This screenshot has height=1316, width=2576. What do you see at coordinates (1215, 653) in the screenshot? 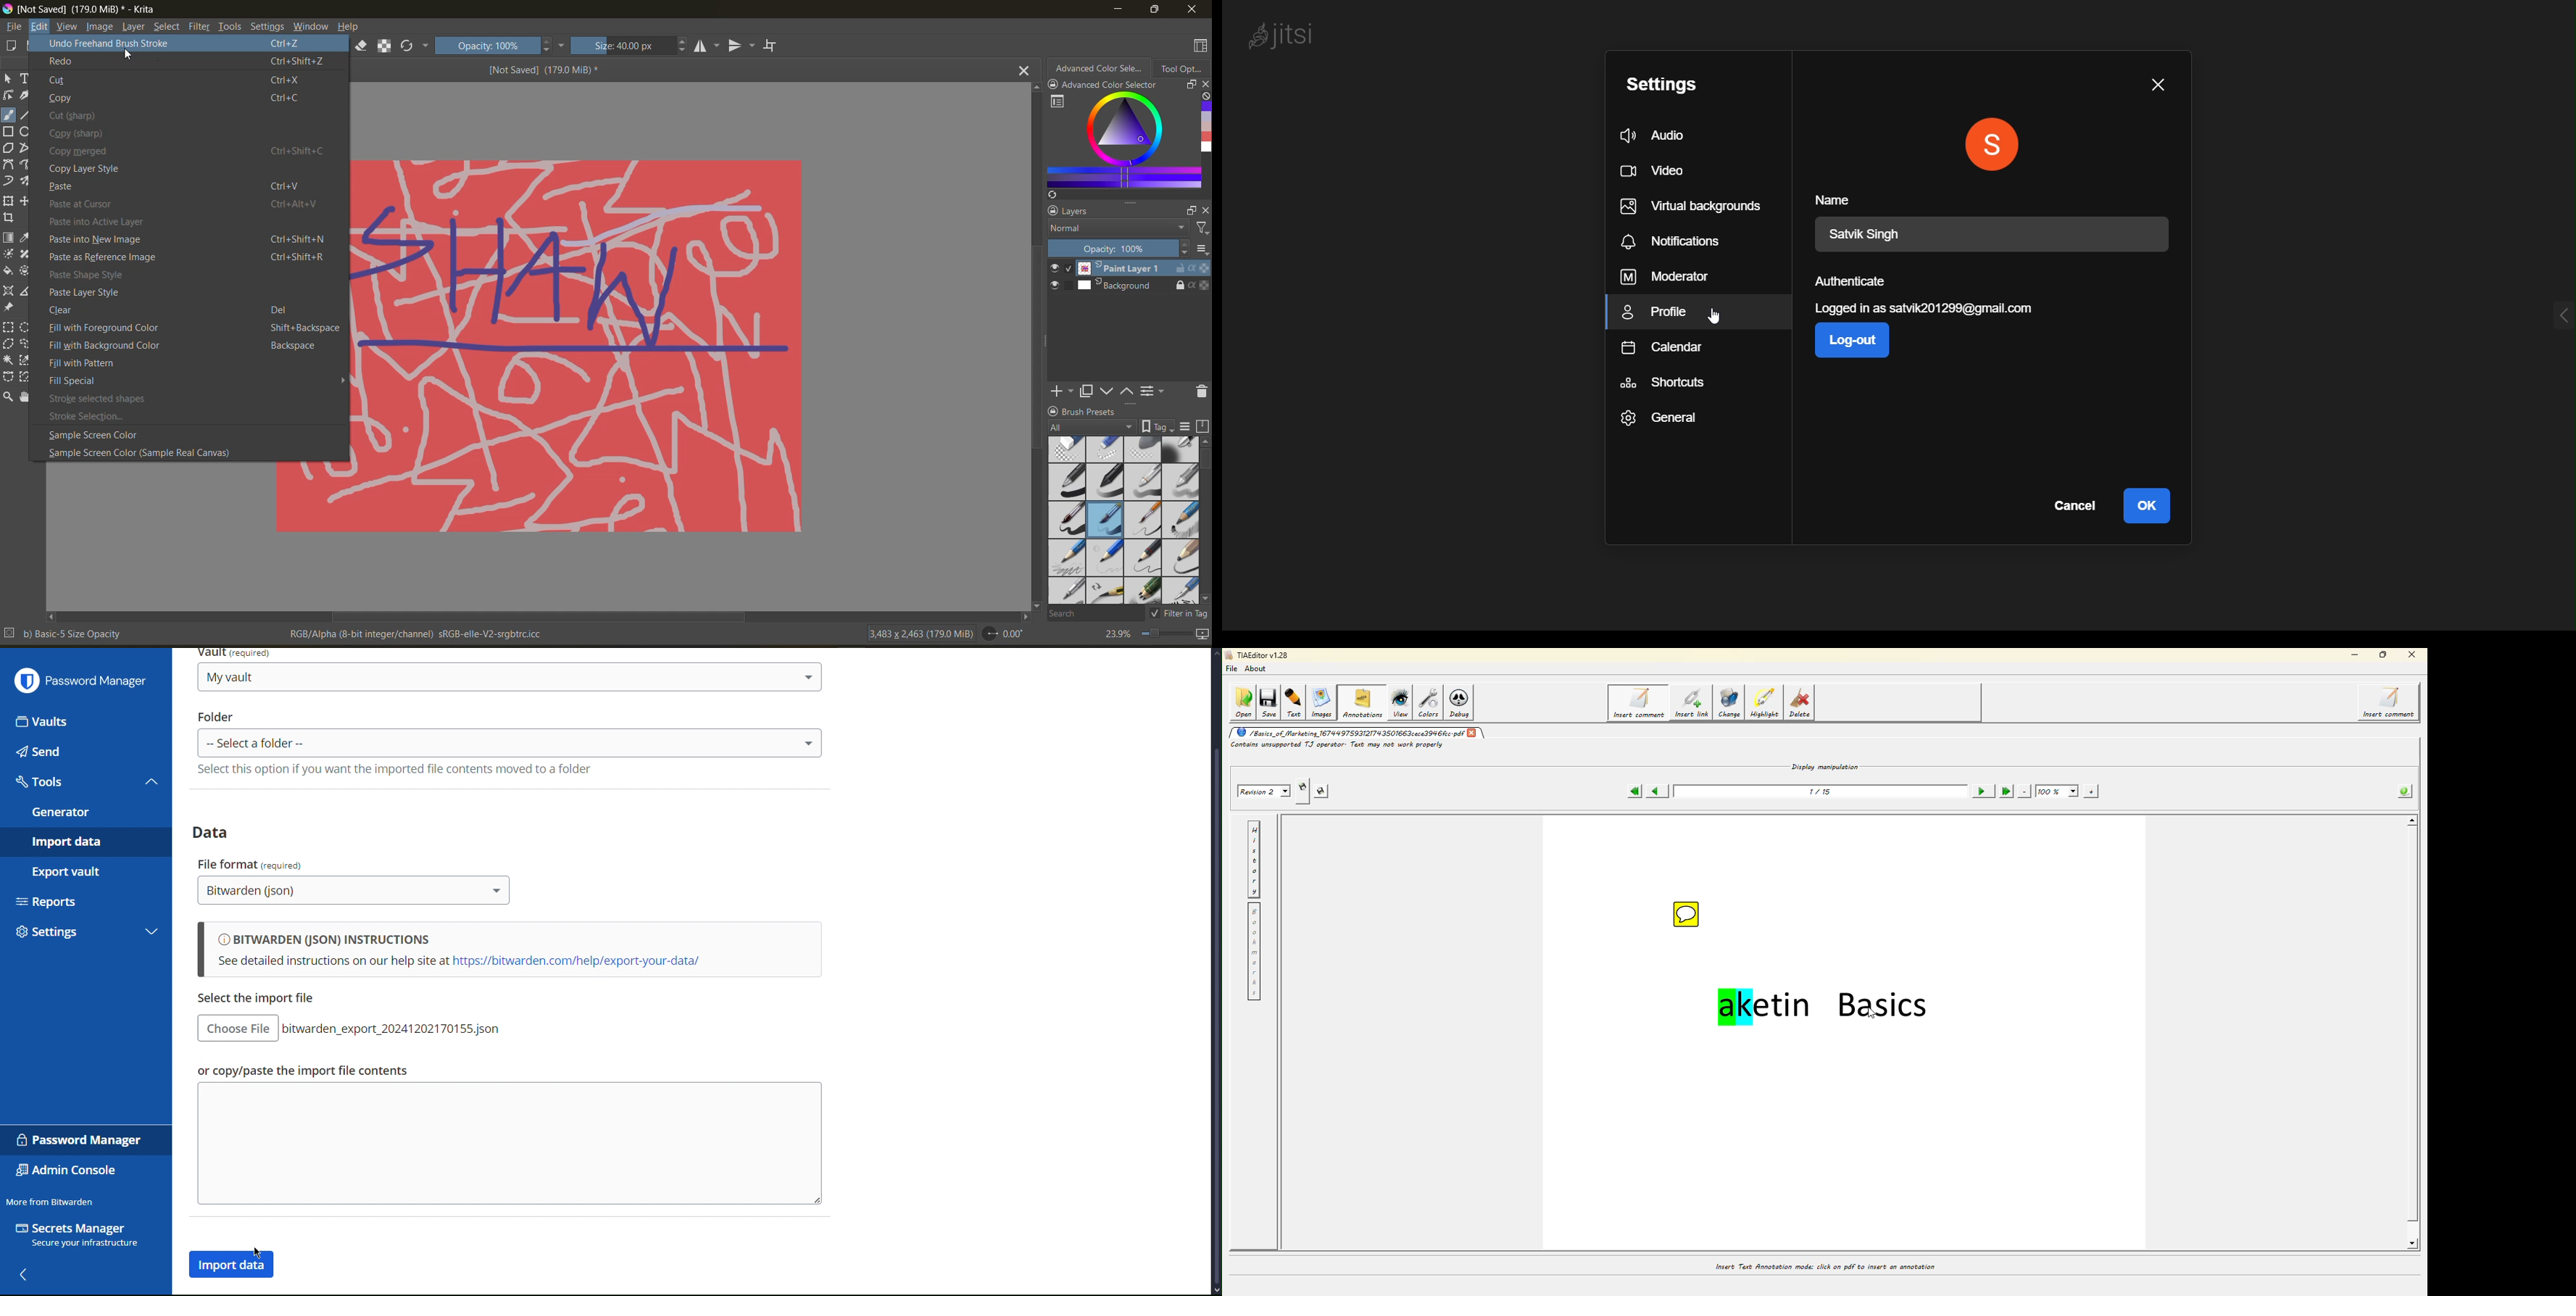
I see `scroll up` at bounding box center [1215, 653].